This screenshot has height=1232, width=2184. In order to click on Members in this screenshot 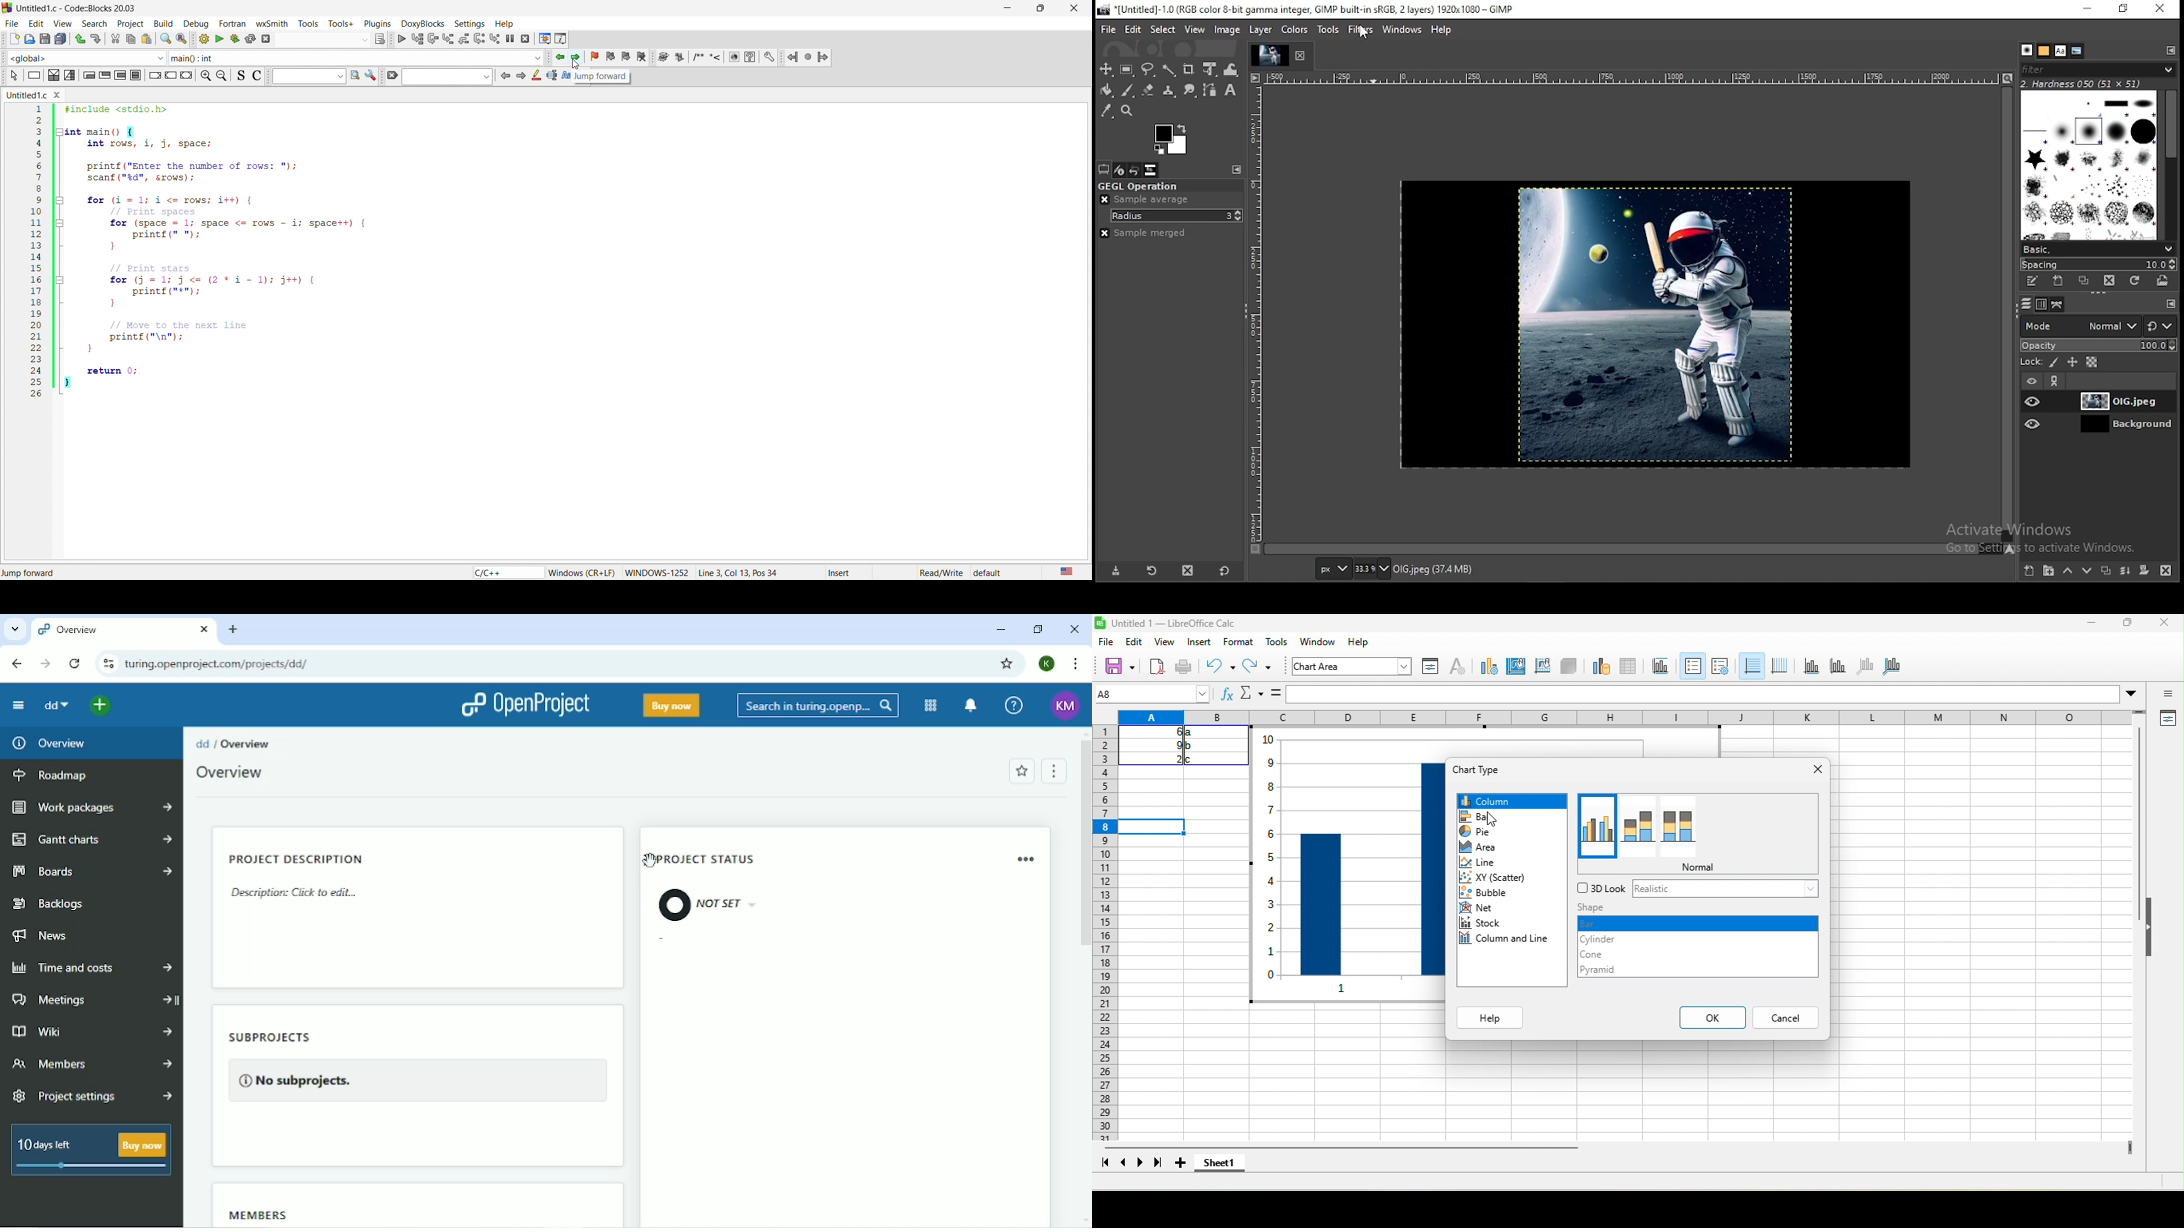, I will do `click(92, 1064)`.